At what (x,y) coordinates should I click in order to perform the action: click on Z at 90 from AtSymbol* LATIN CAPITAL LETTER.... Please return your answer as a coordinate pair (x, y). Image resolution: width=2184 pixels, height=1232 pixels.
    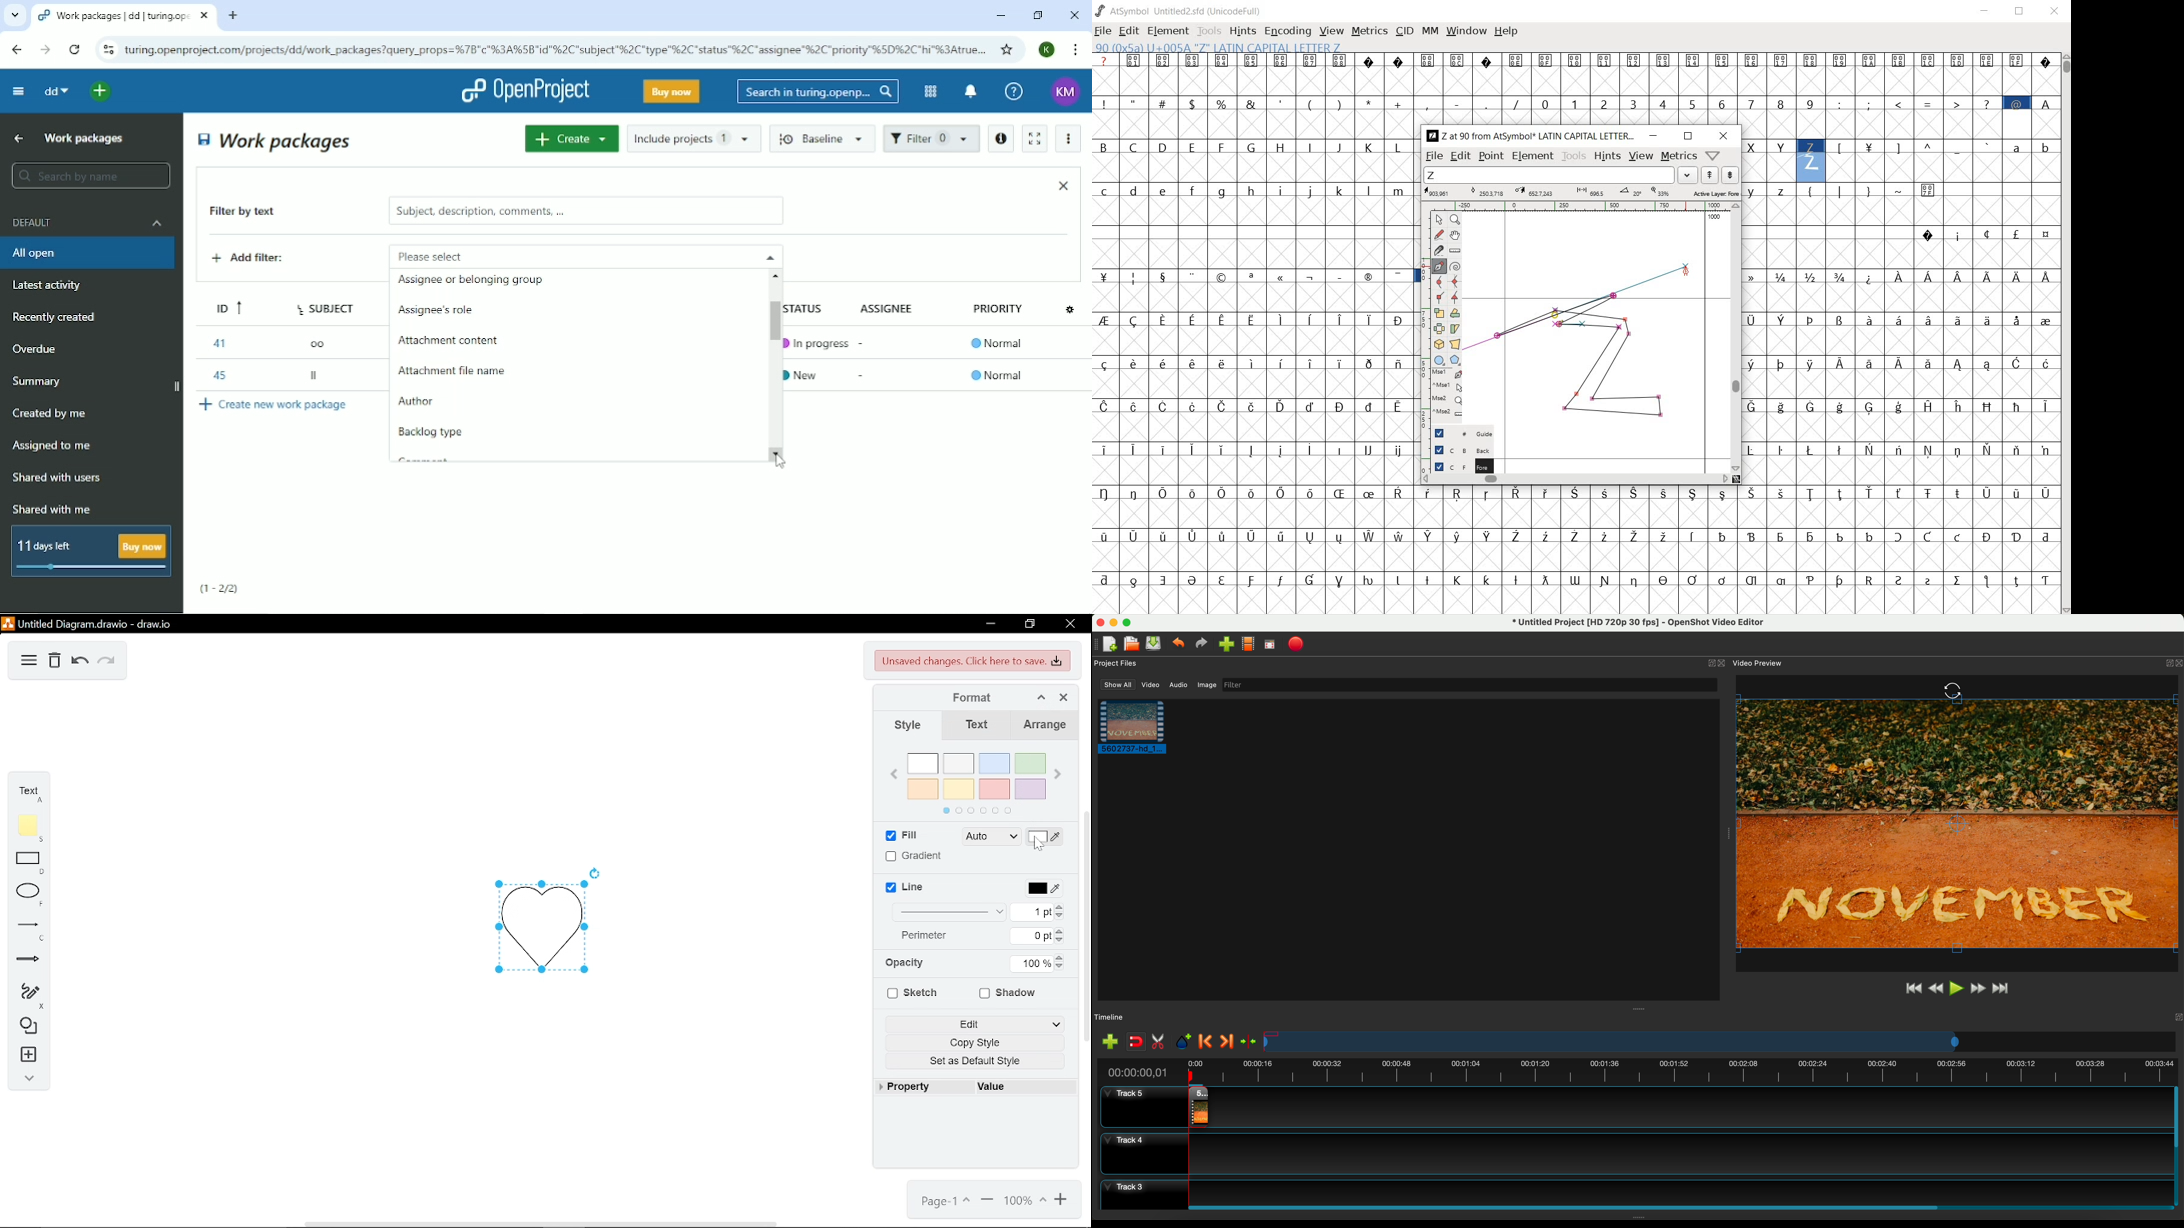
    Looking at the image, I should click on (1530, 136).